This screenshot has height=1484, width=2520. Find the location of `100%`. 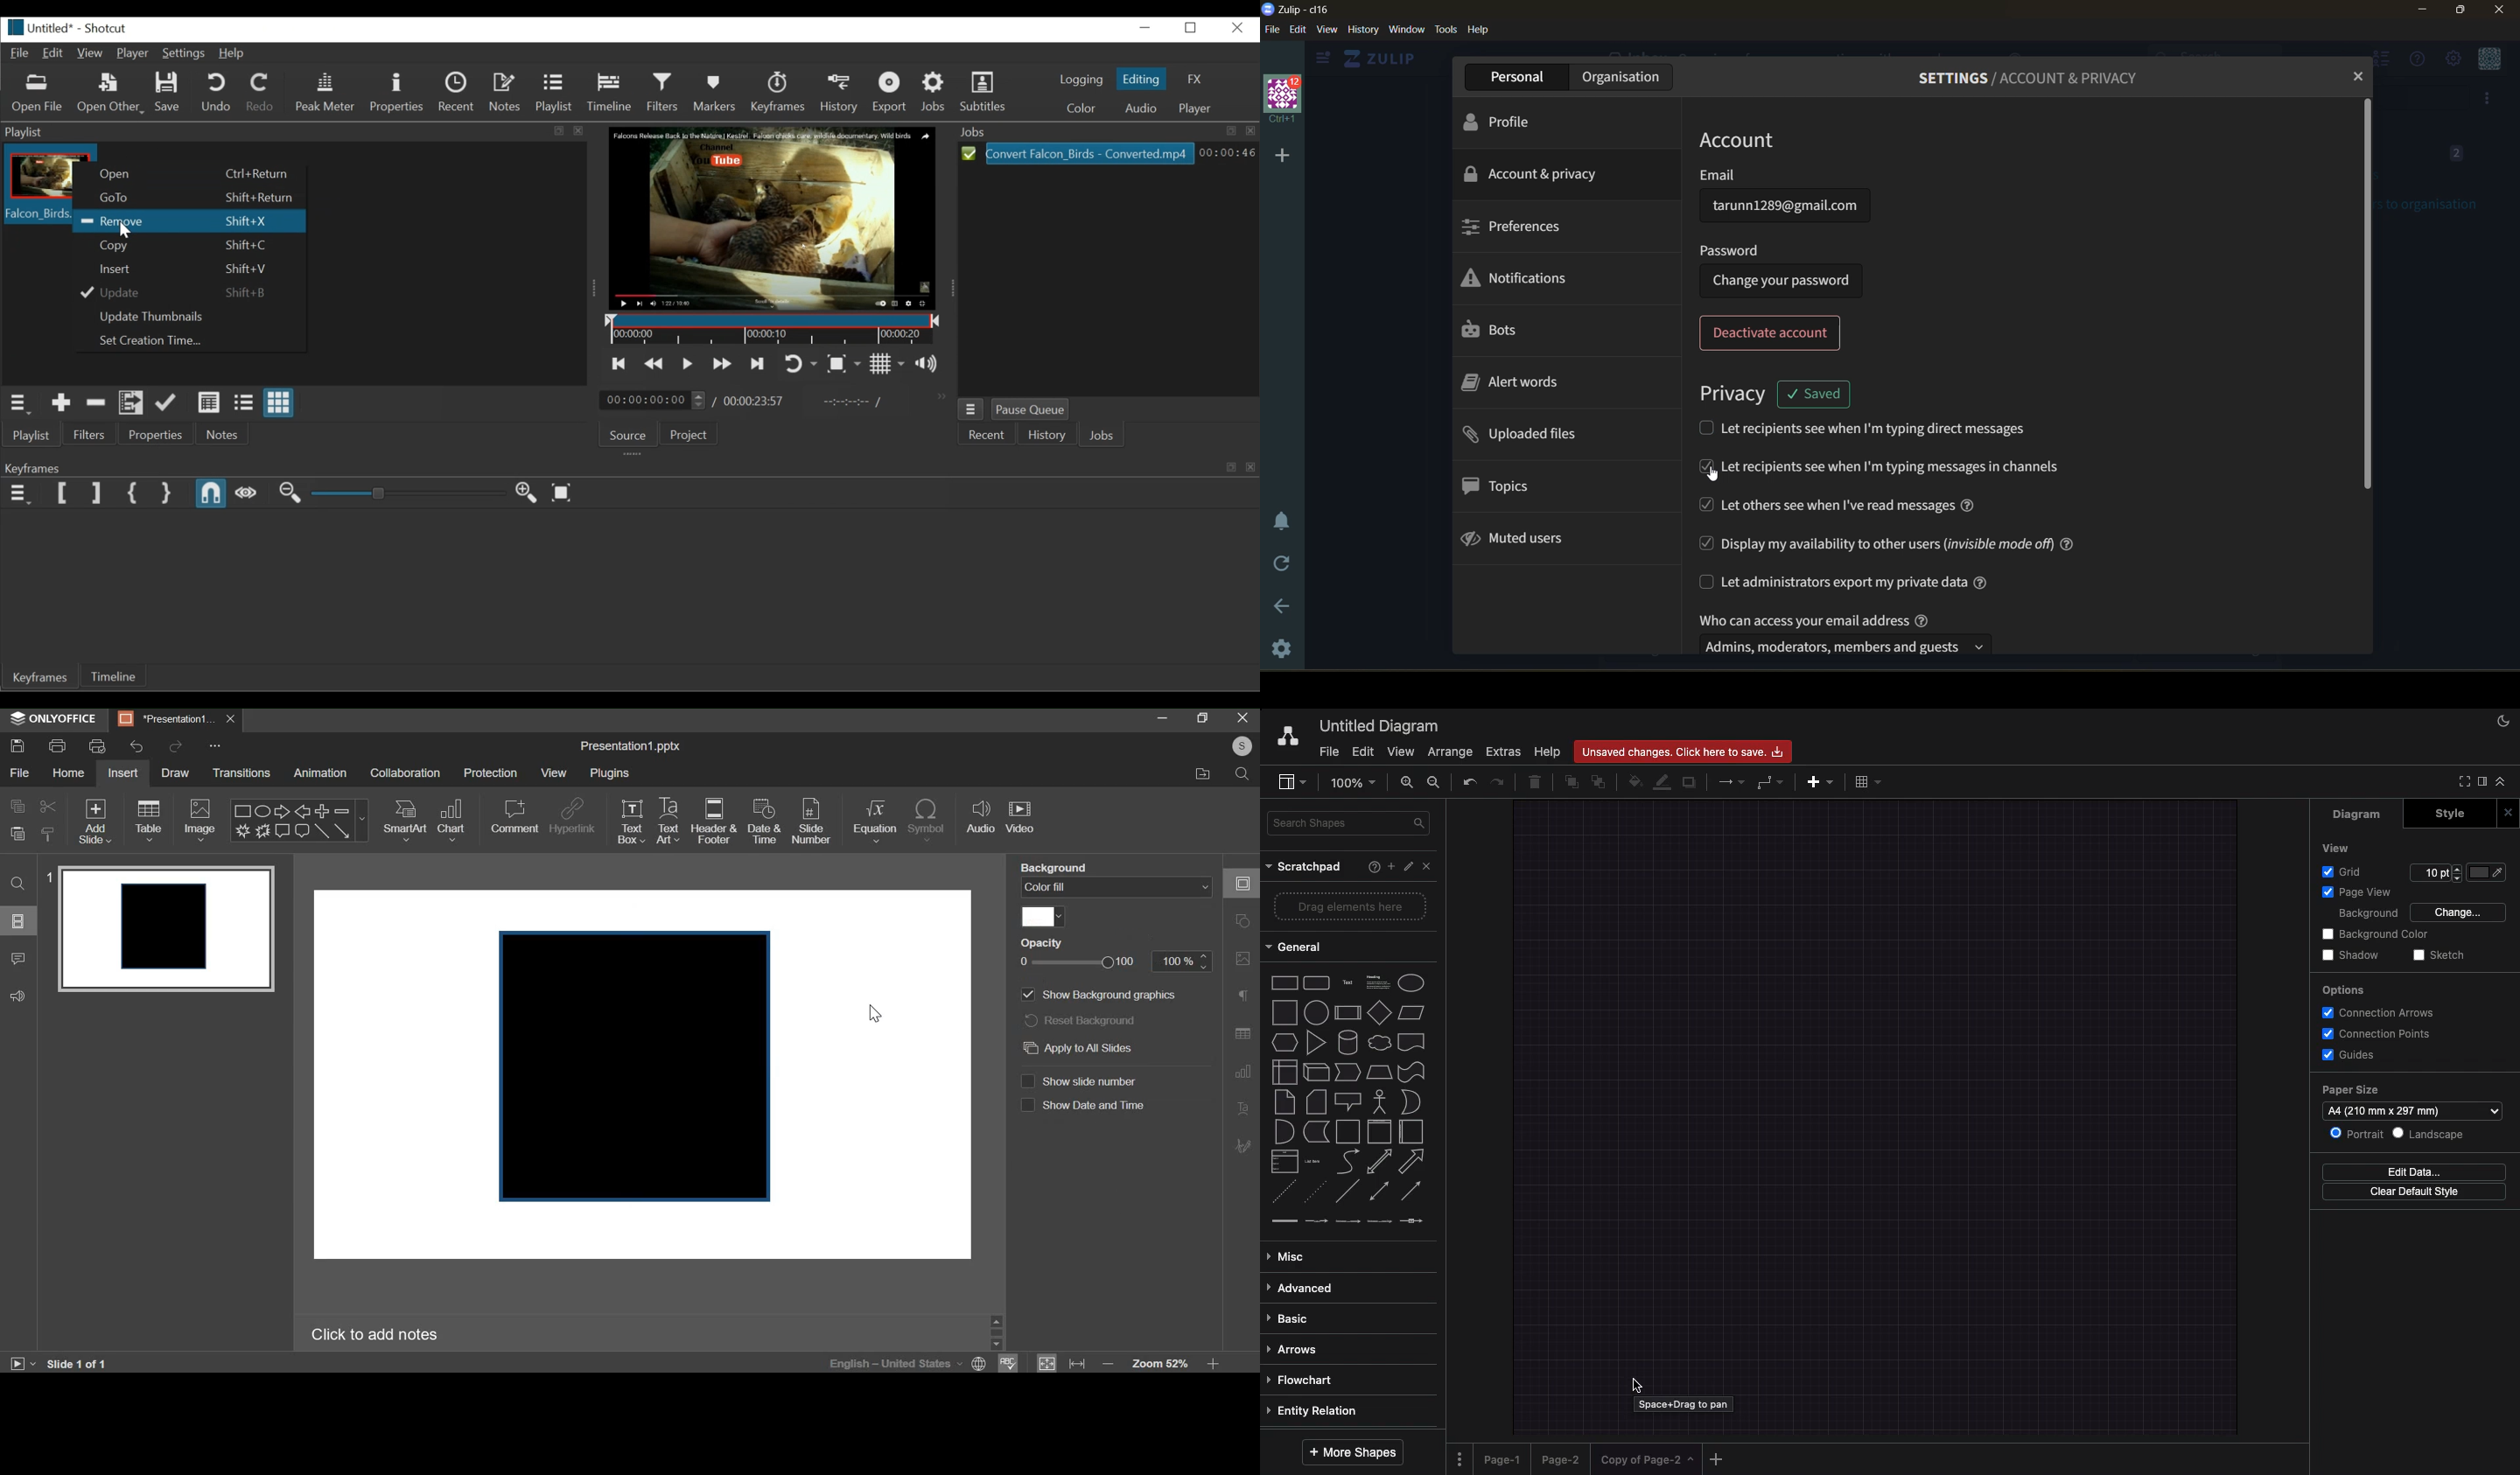

100% is located at coordinates (1354, 785).